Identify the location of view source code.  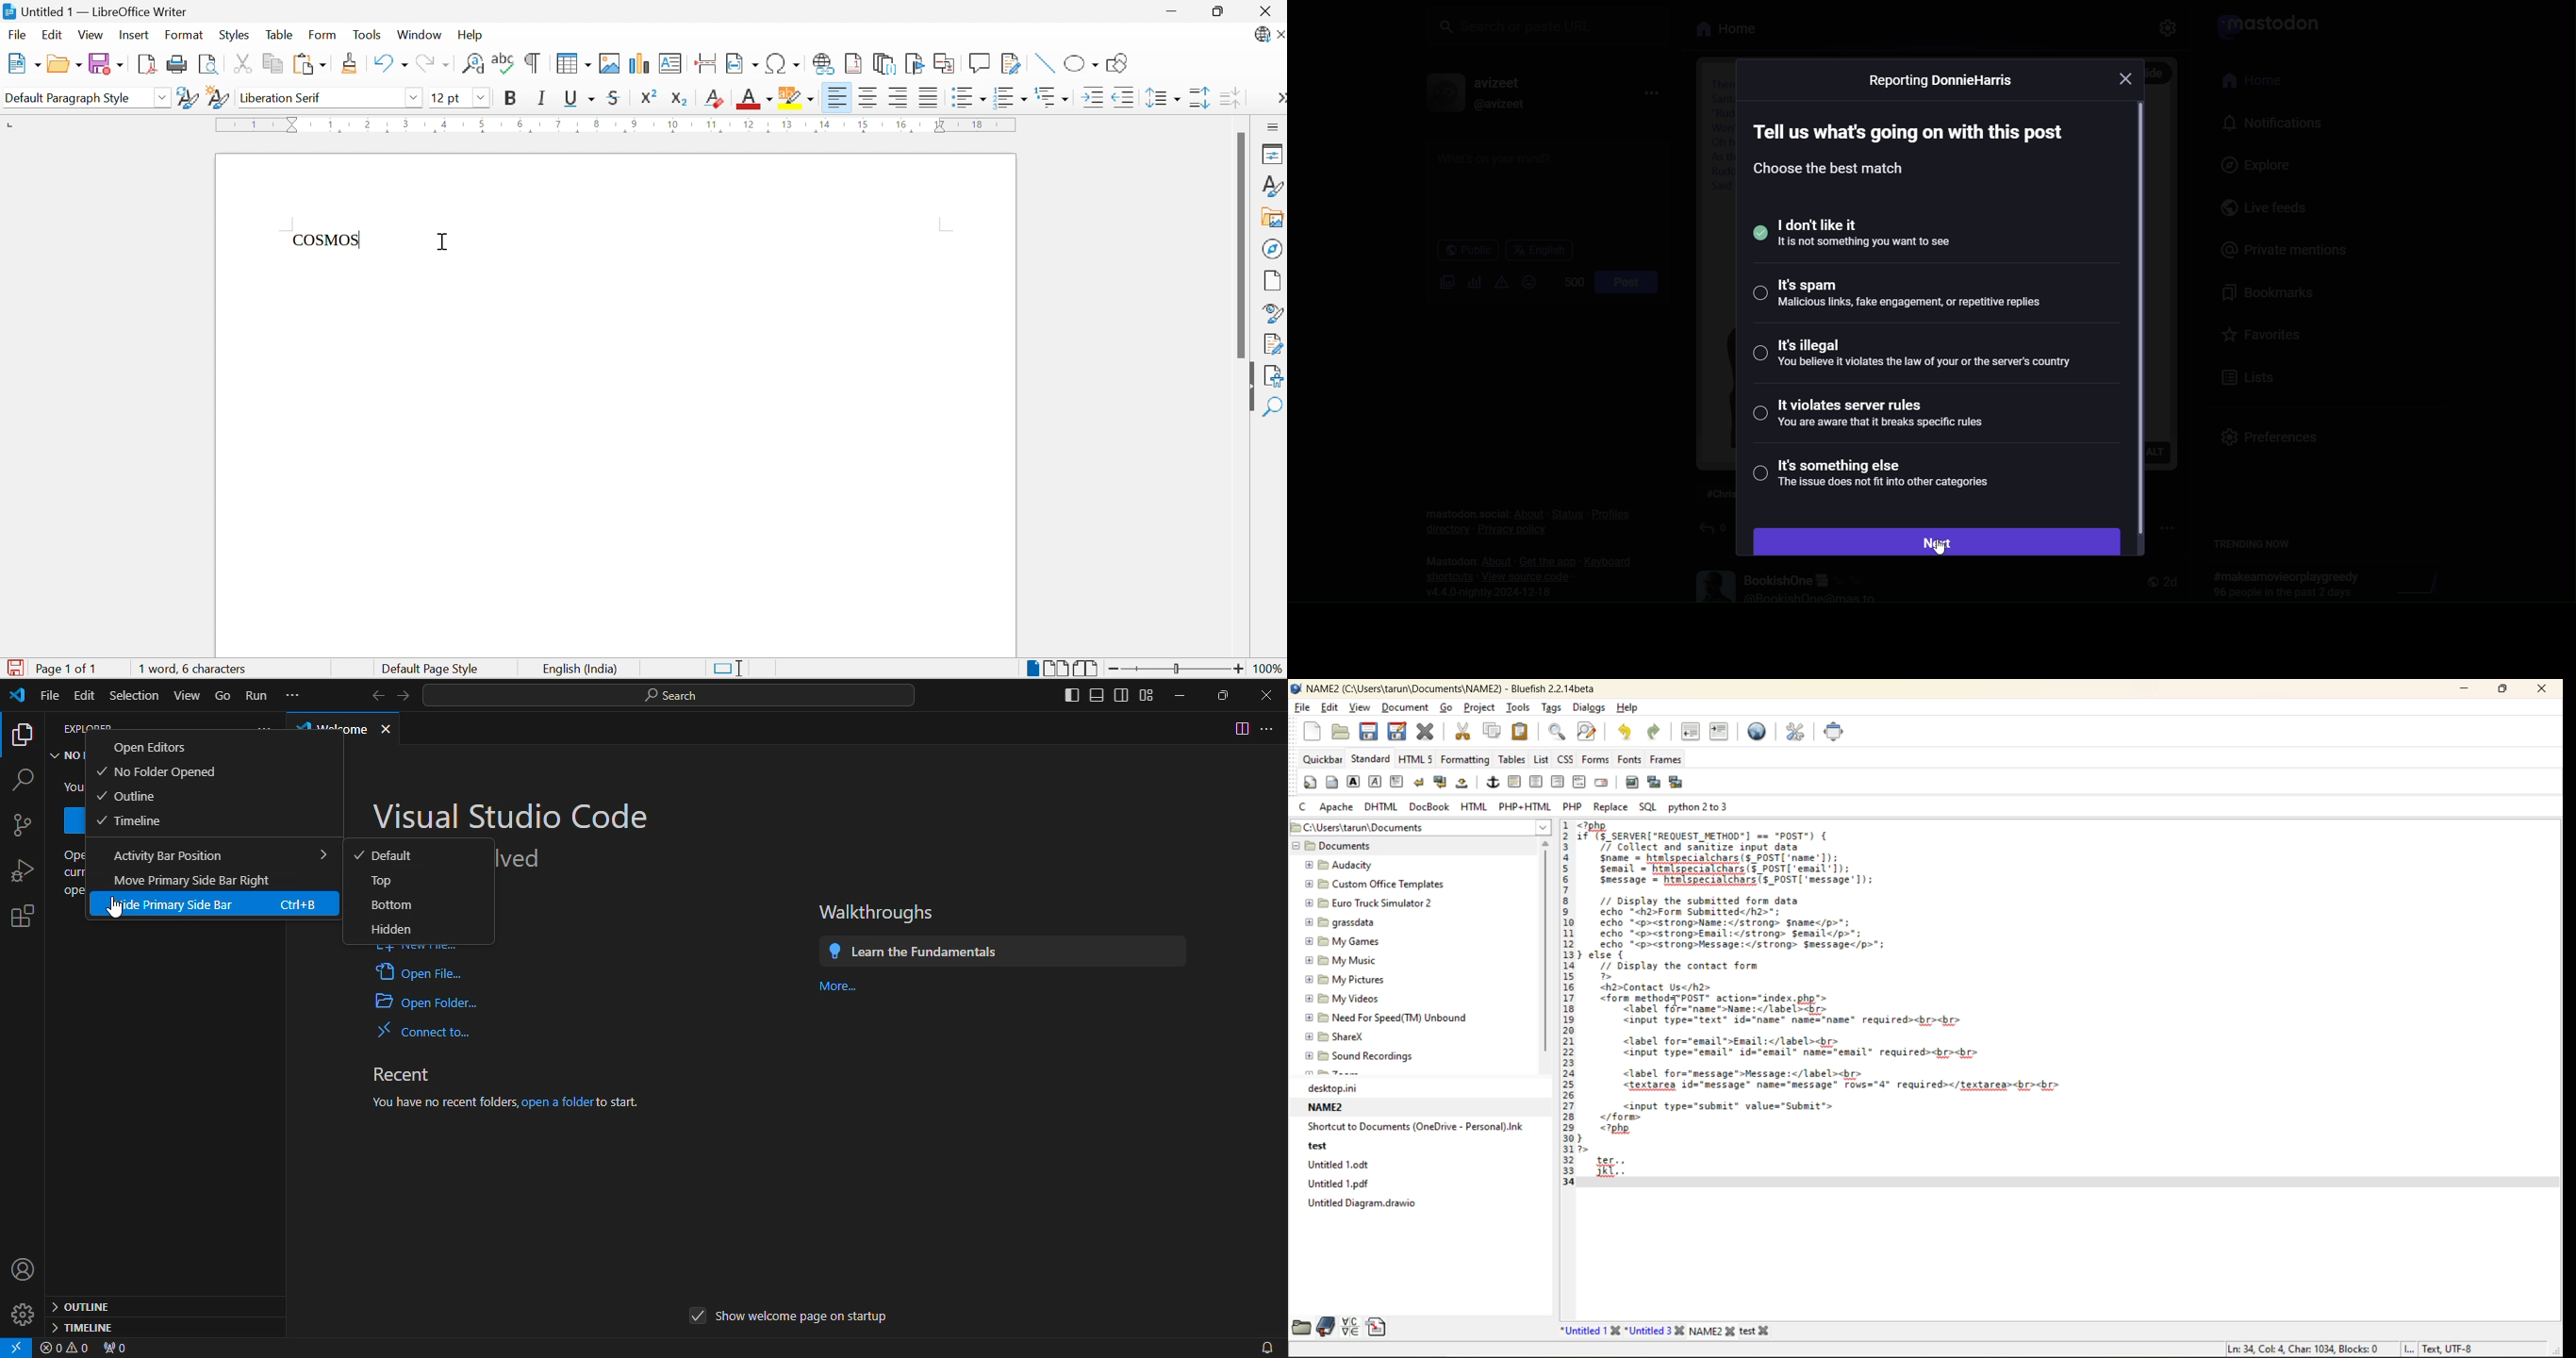
(1528, 577).